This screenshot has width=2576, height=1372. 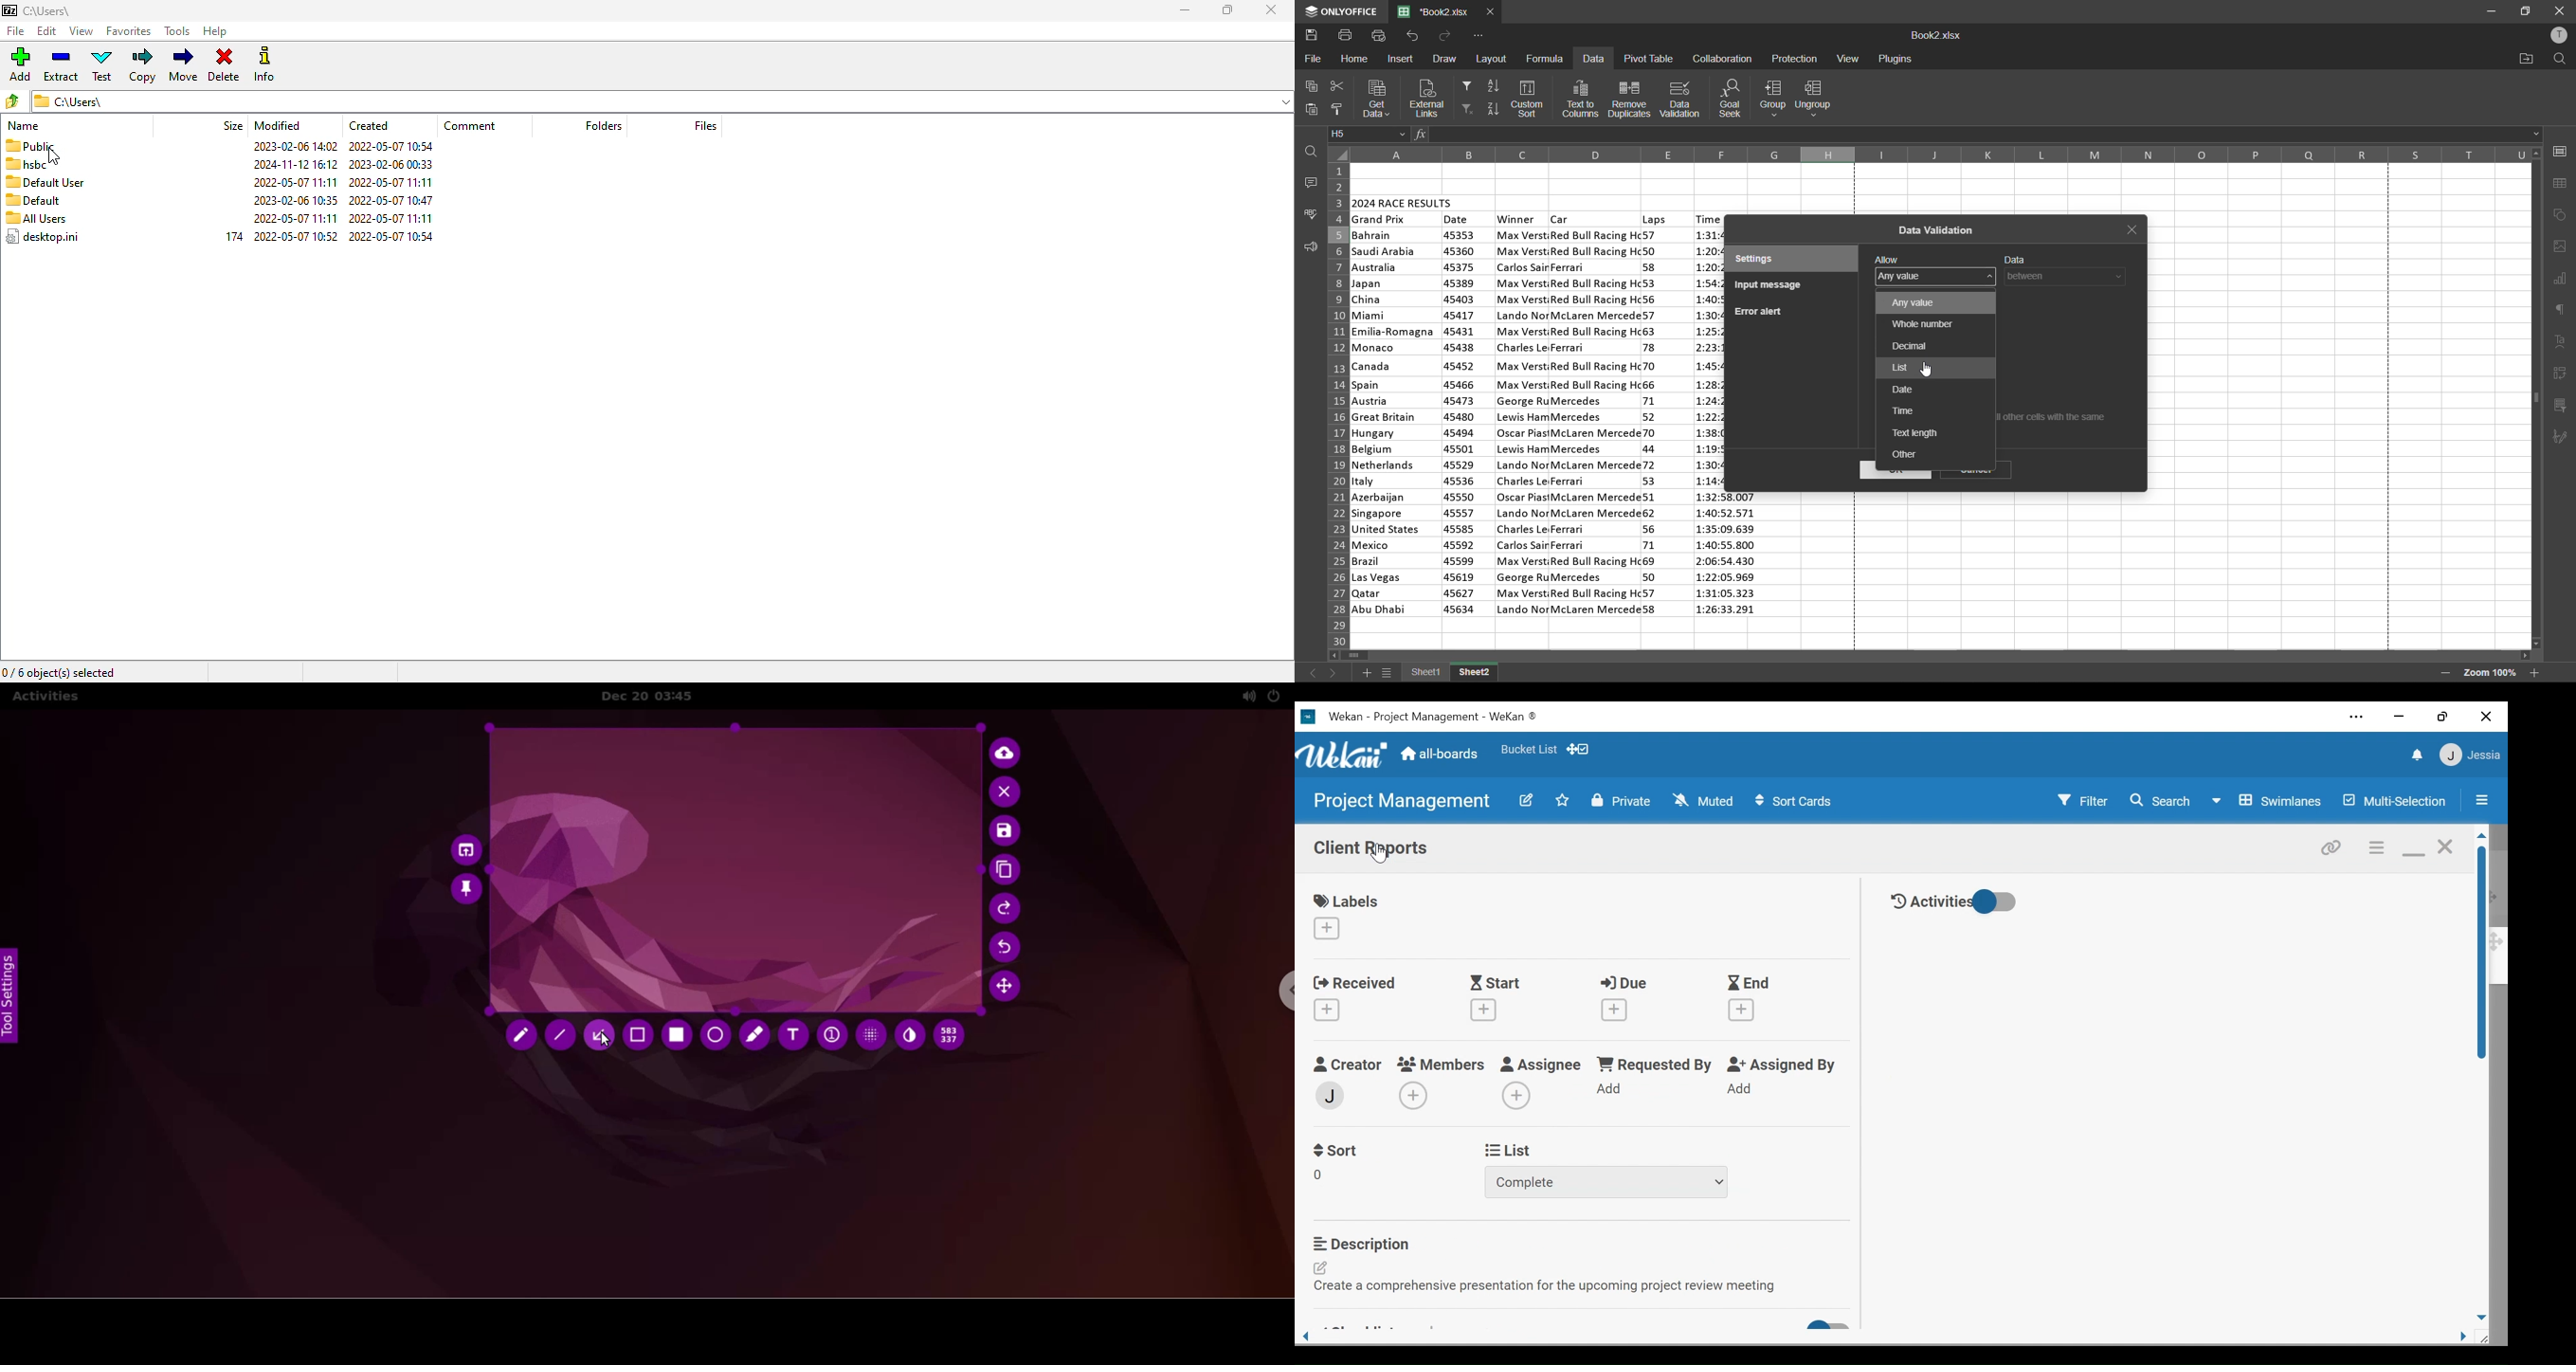 What do you see at coordinates (1895, 59) in the screenshot?
I see `plugins` at bounding box center [1895, 59].